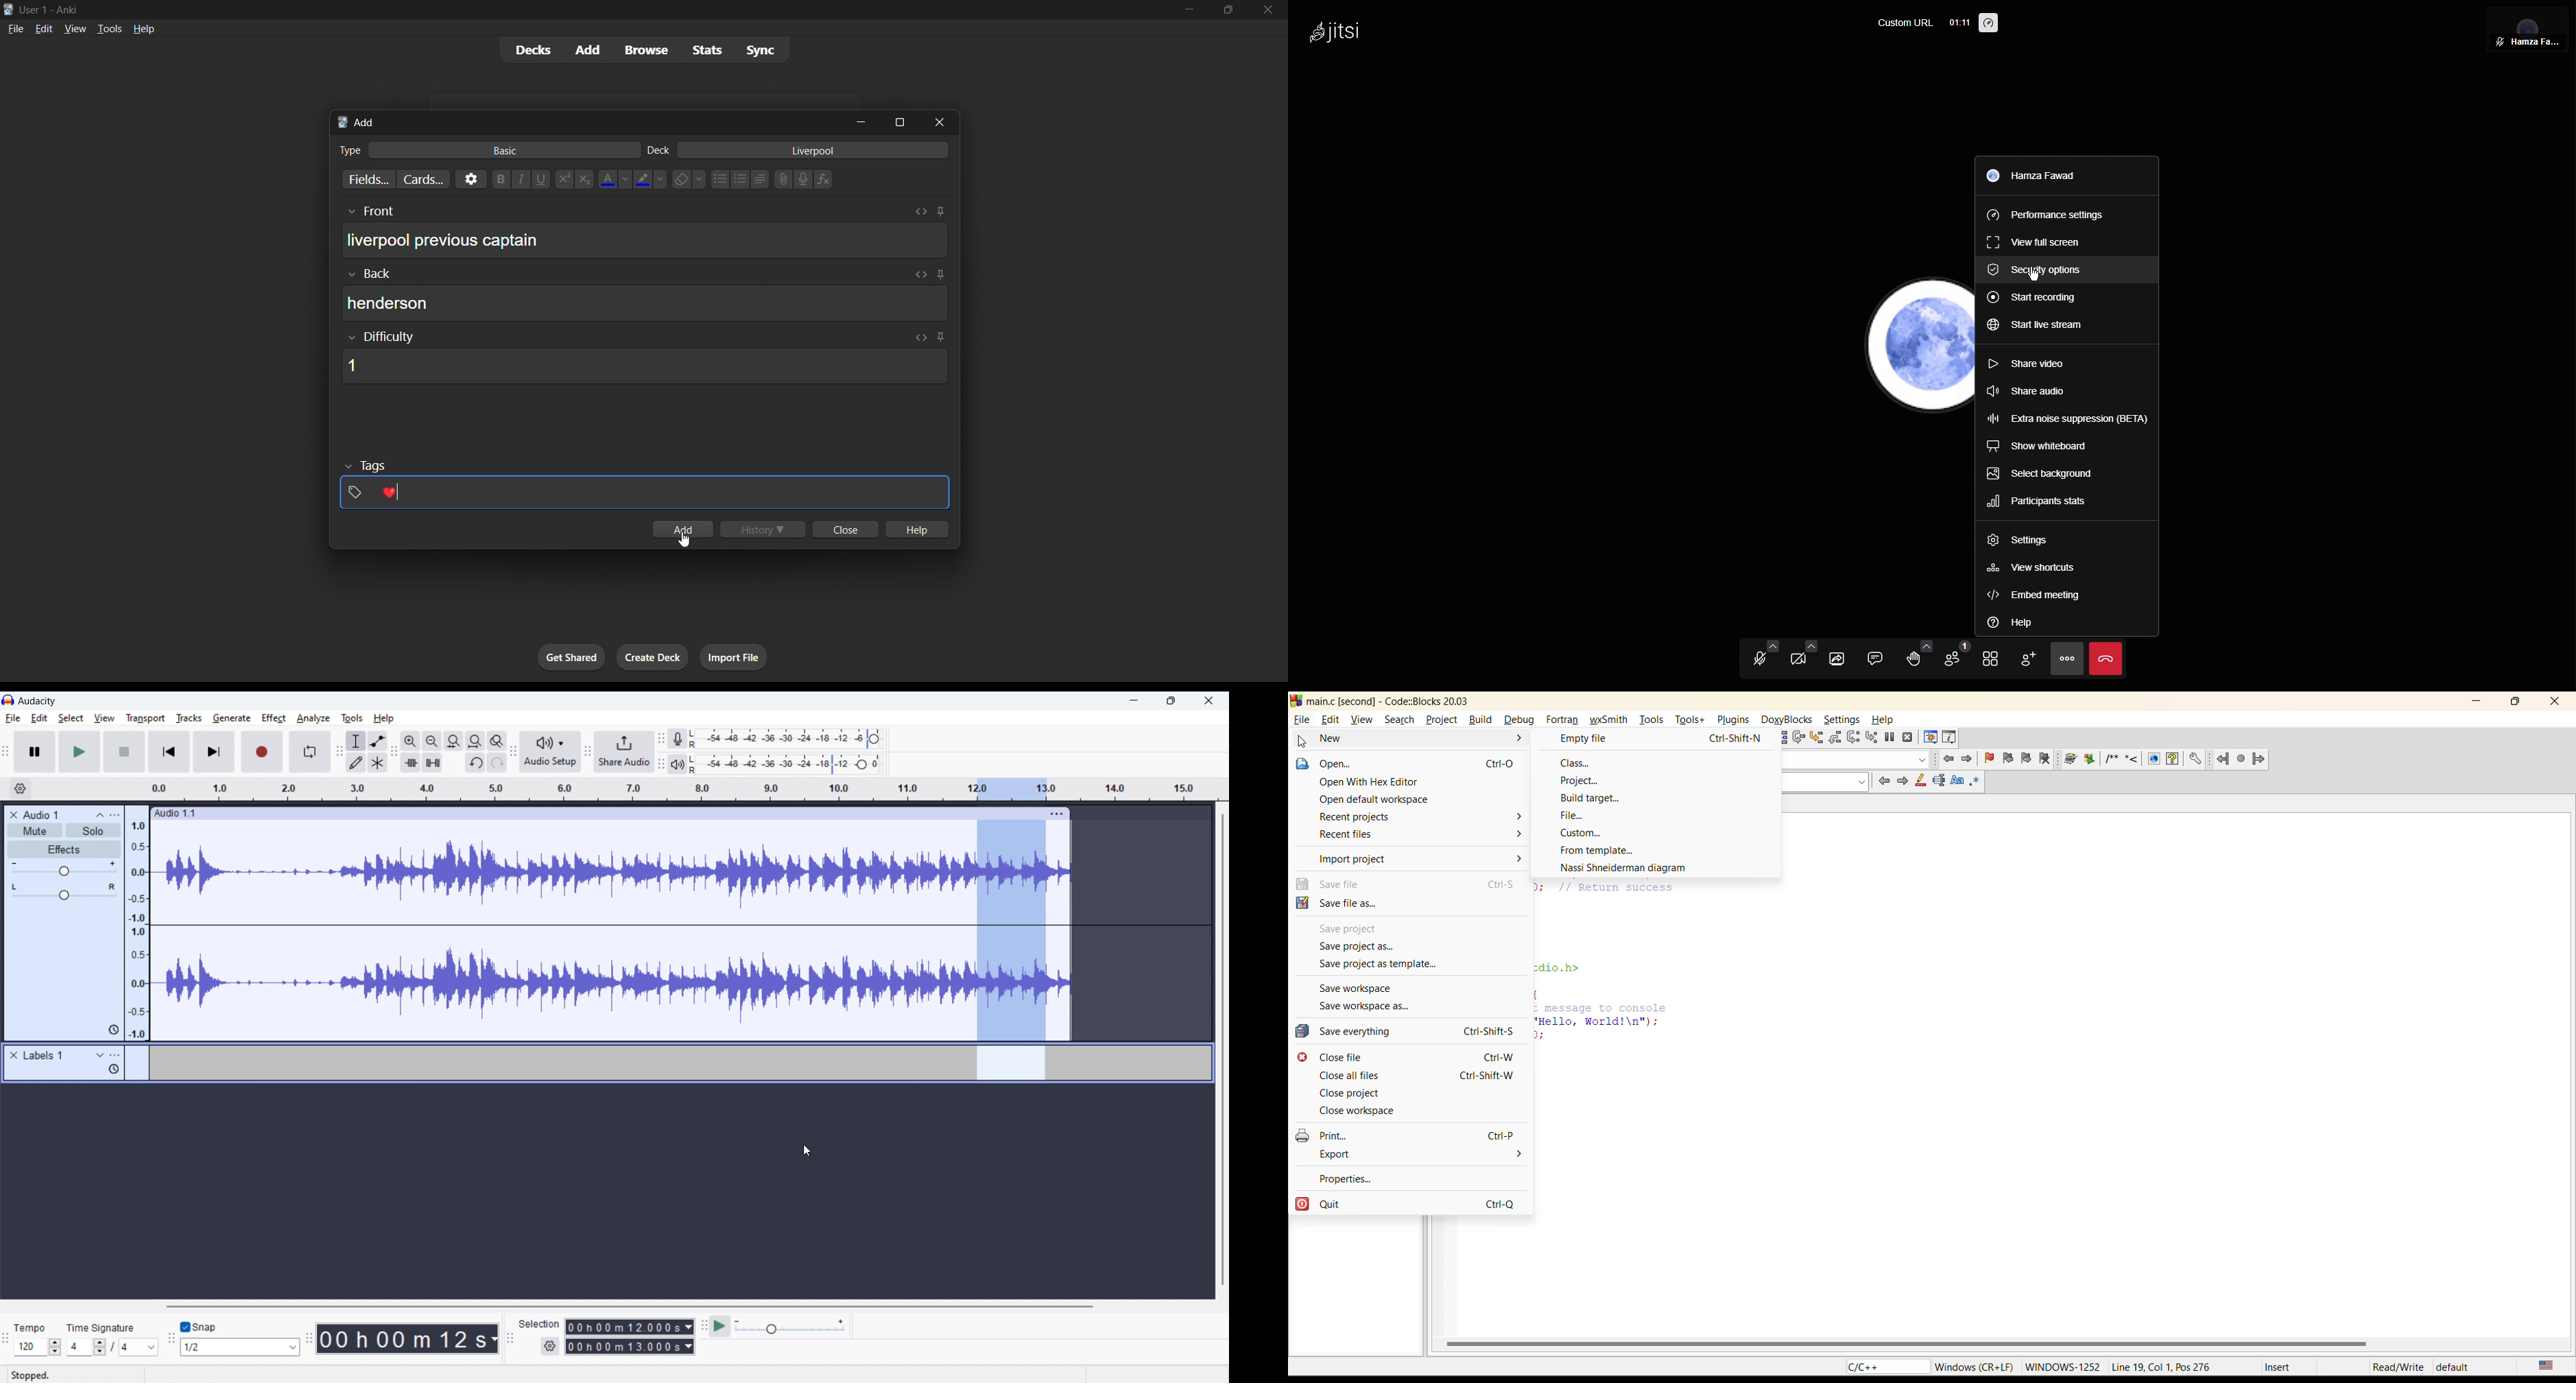 This screenshot has height=1400, width=2576. Describe the element at coordinates (1994, 659) in the screenshot. I see `Tile View` at that location.